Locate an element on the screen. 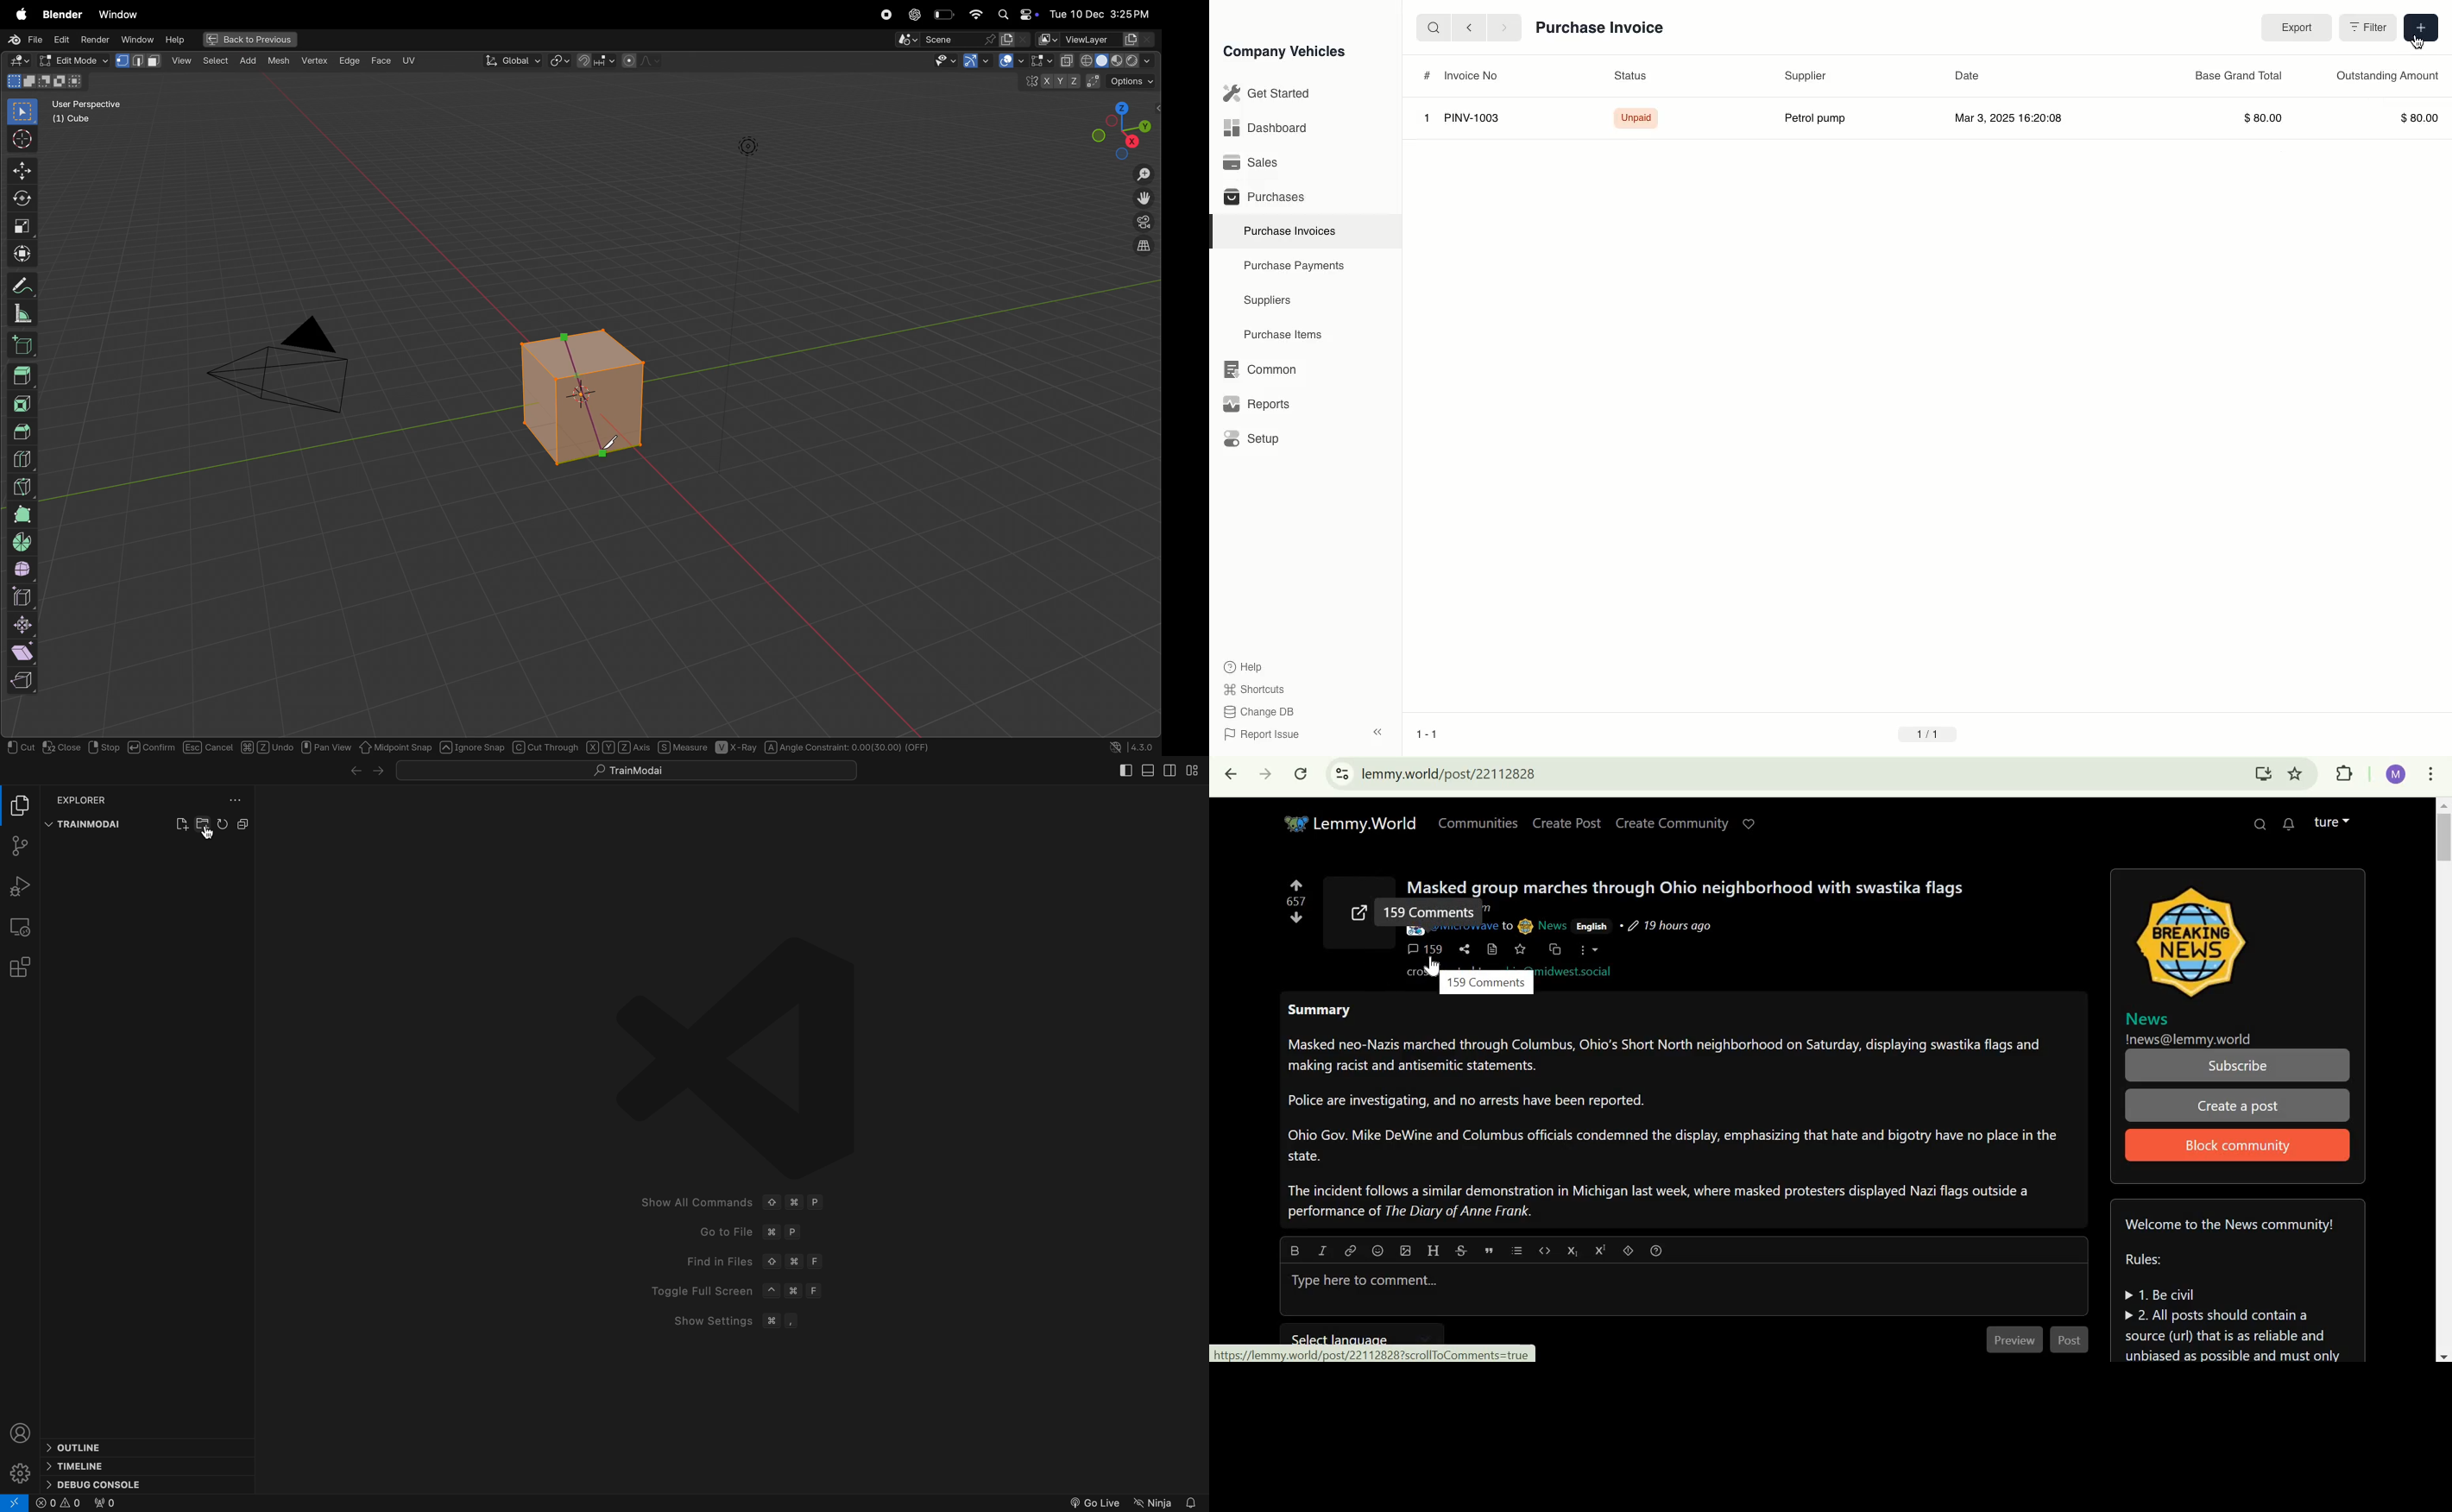 This screenshot has width=2464, height=1512. Status is located at coordinates (1629, 76).